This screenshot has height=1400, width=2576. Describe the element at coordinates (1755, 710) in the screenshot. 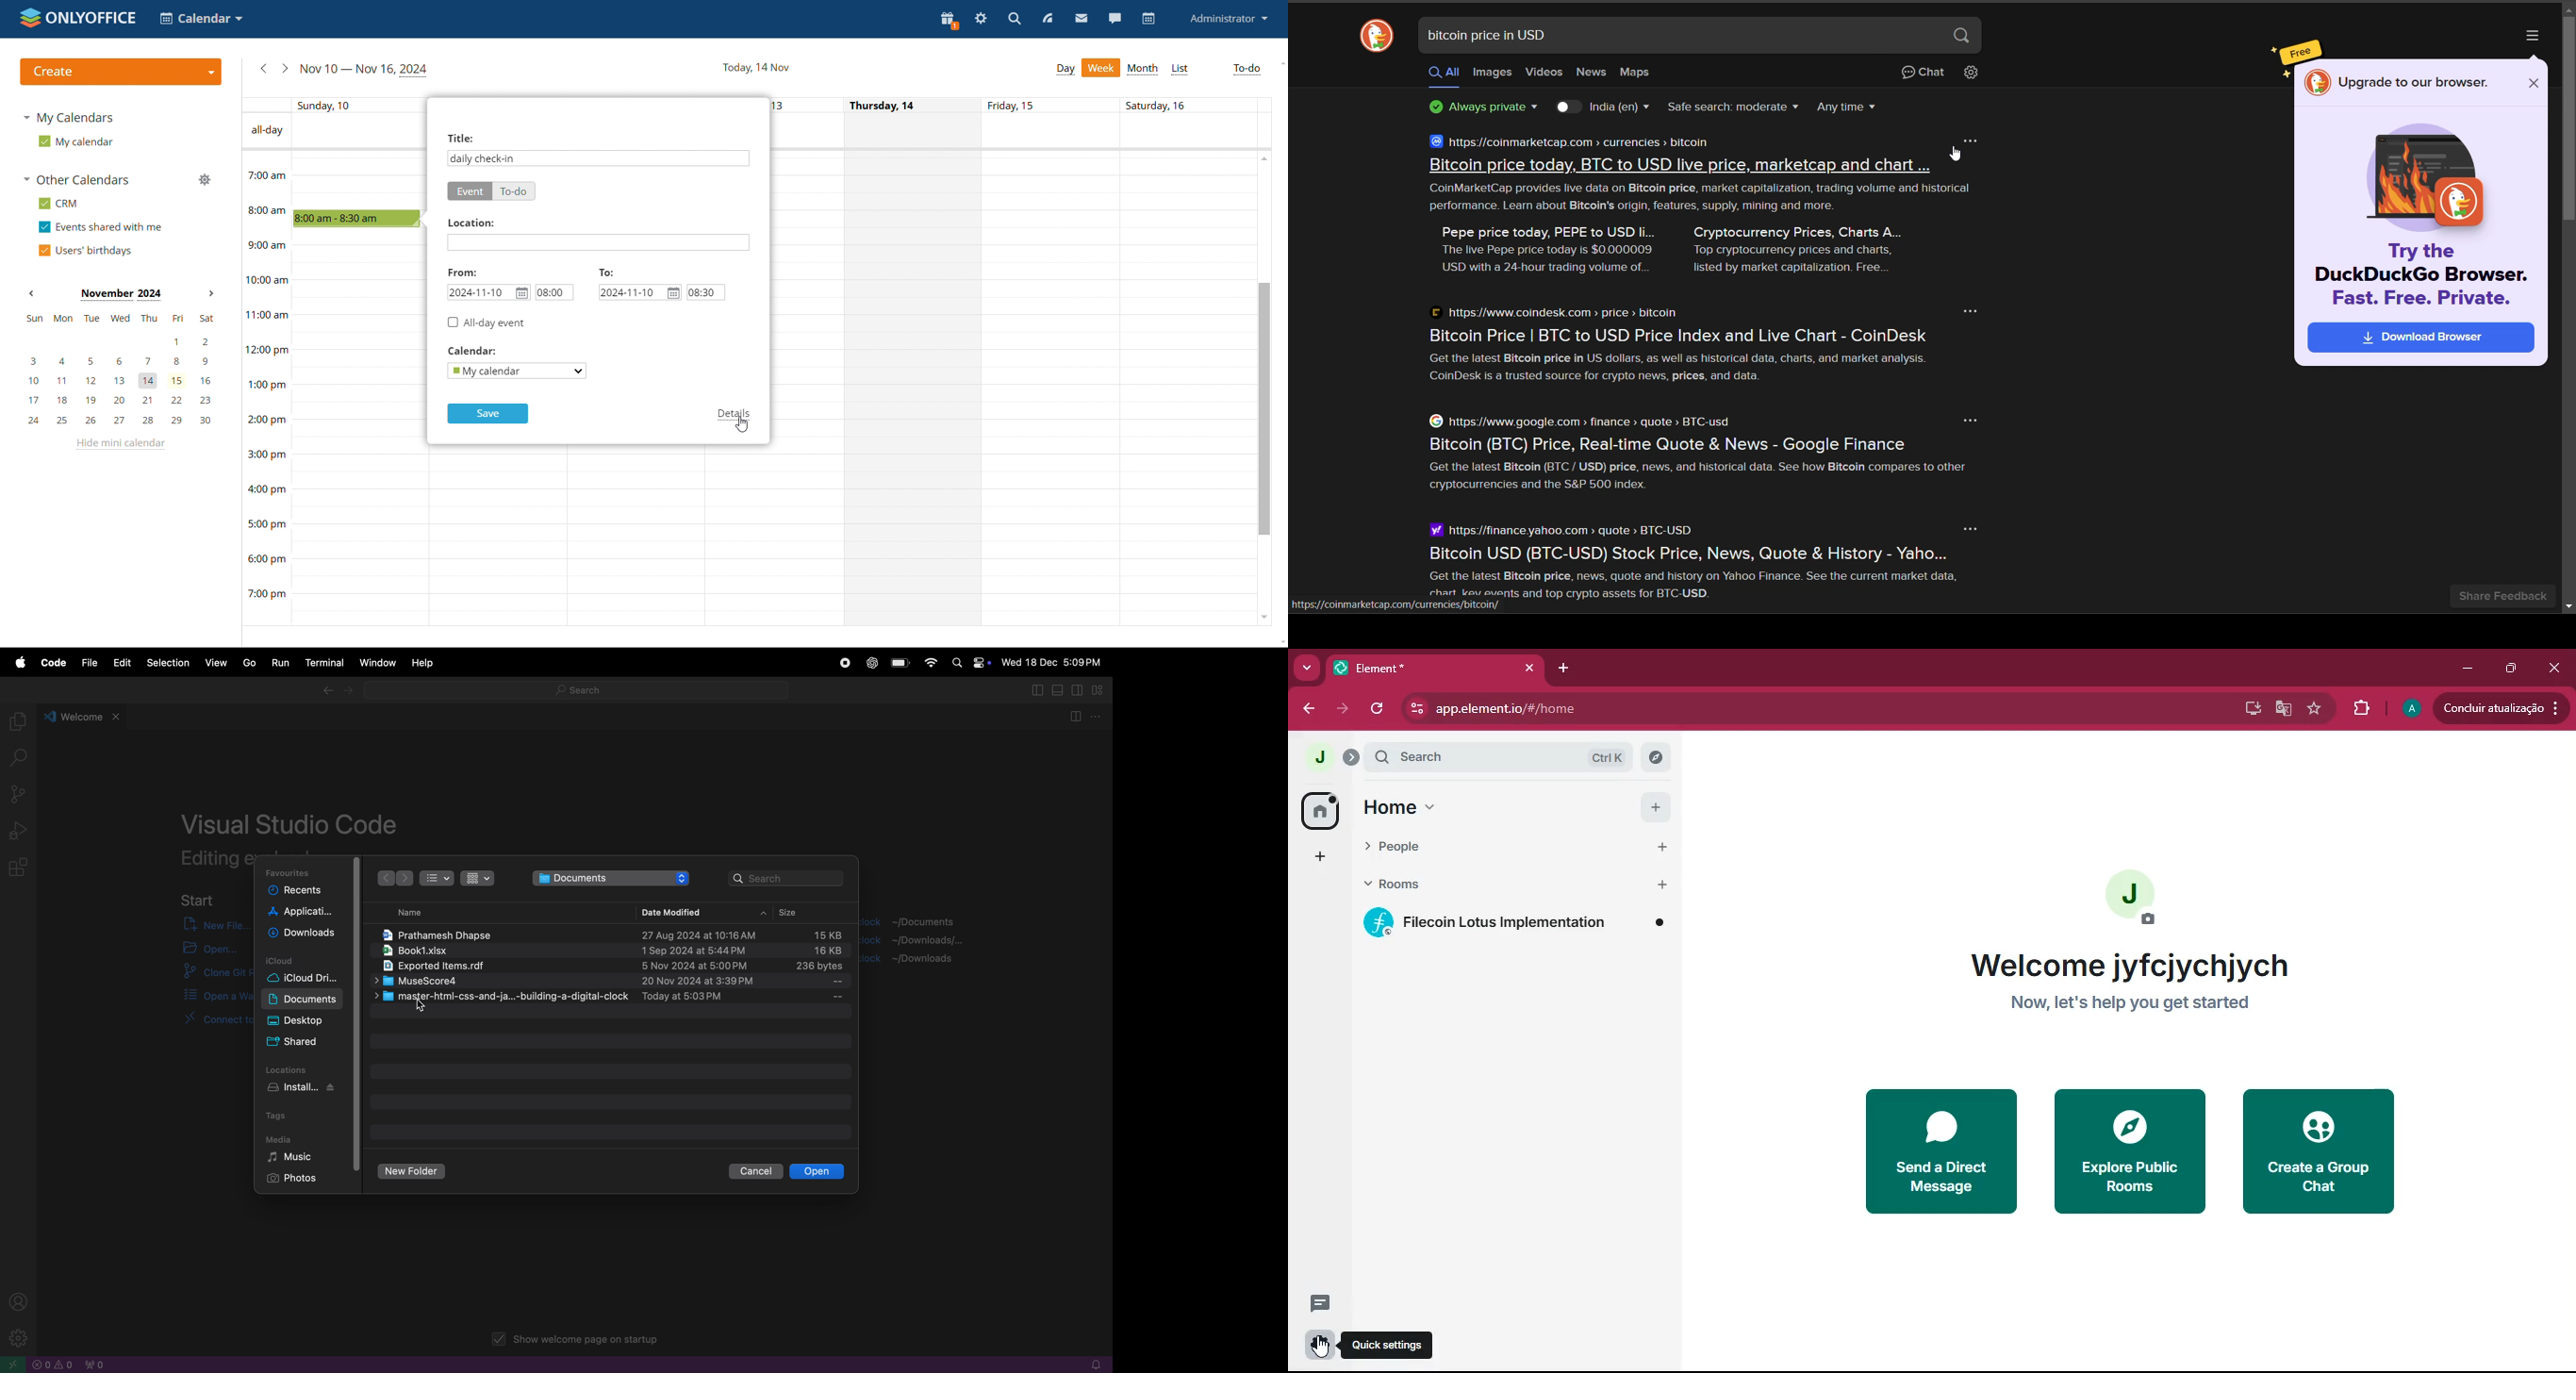

I see `app.element.io/#/home` at that location.